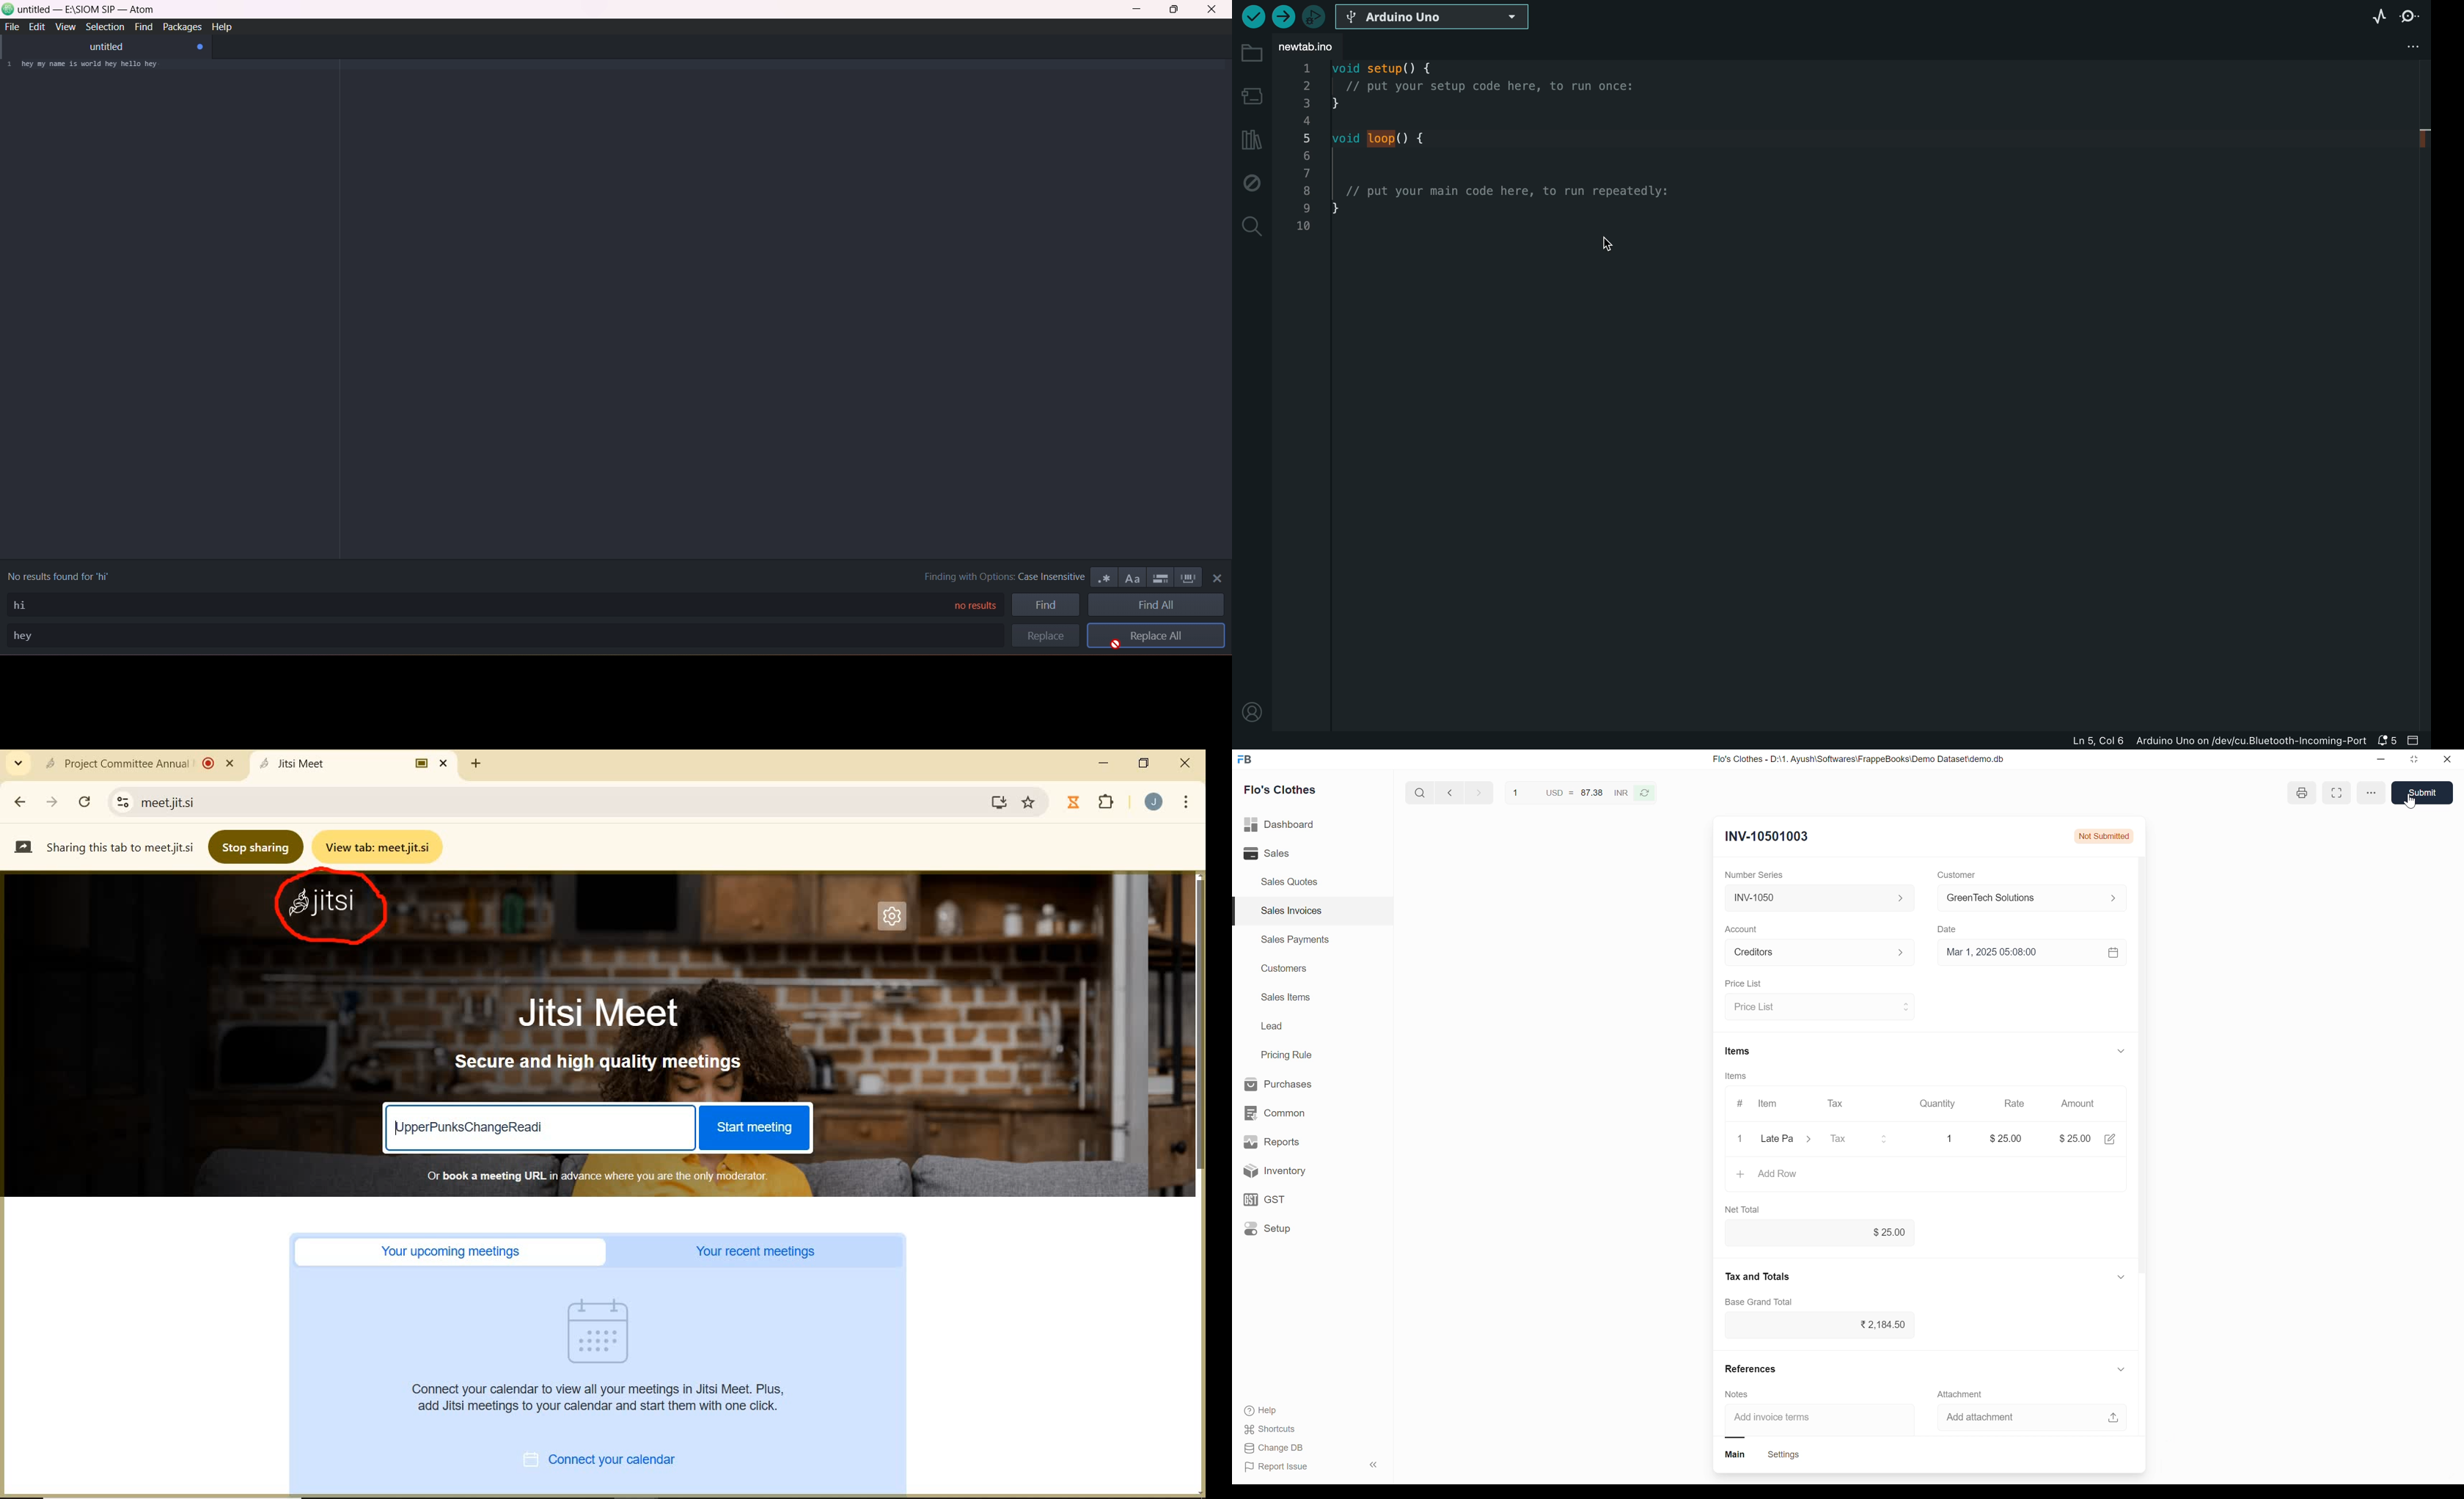  I want to click on settings, so click(120, 802).